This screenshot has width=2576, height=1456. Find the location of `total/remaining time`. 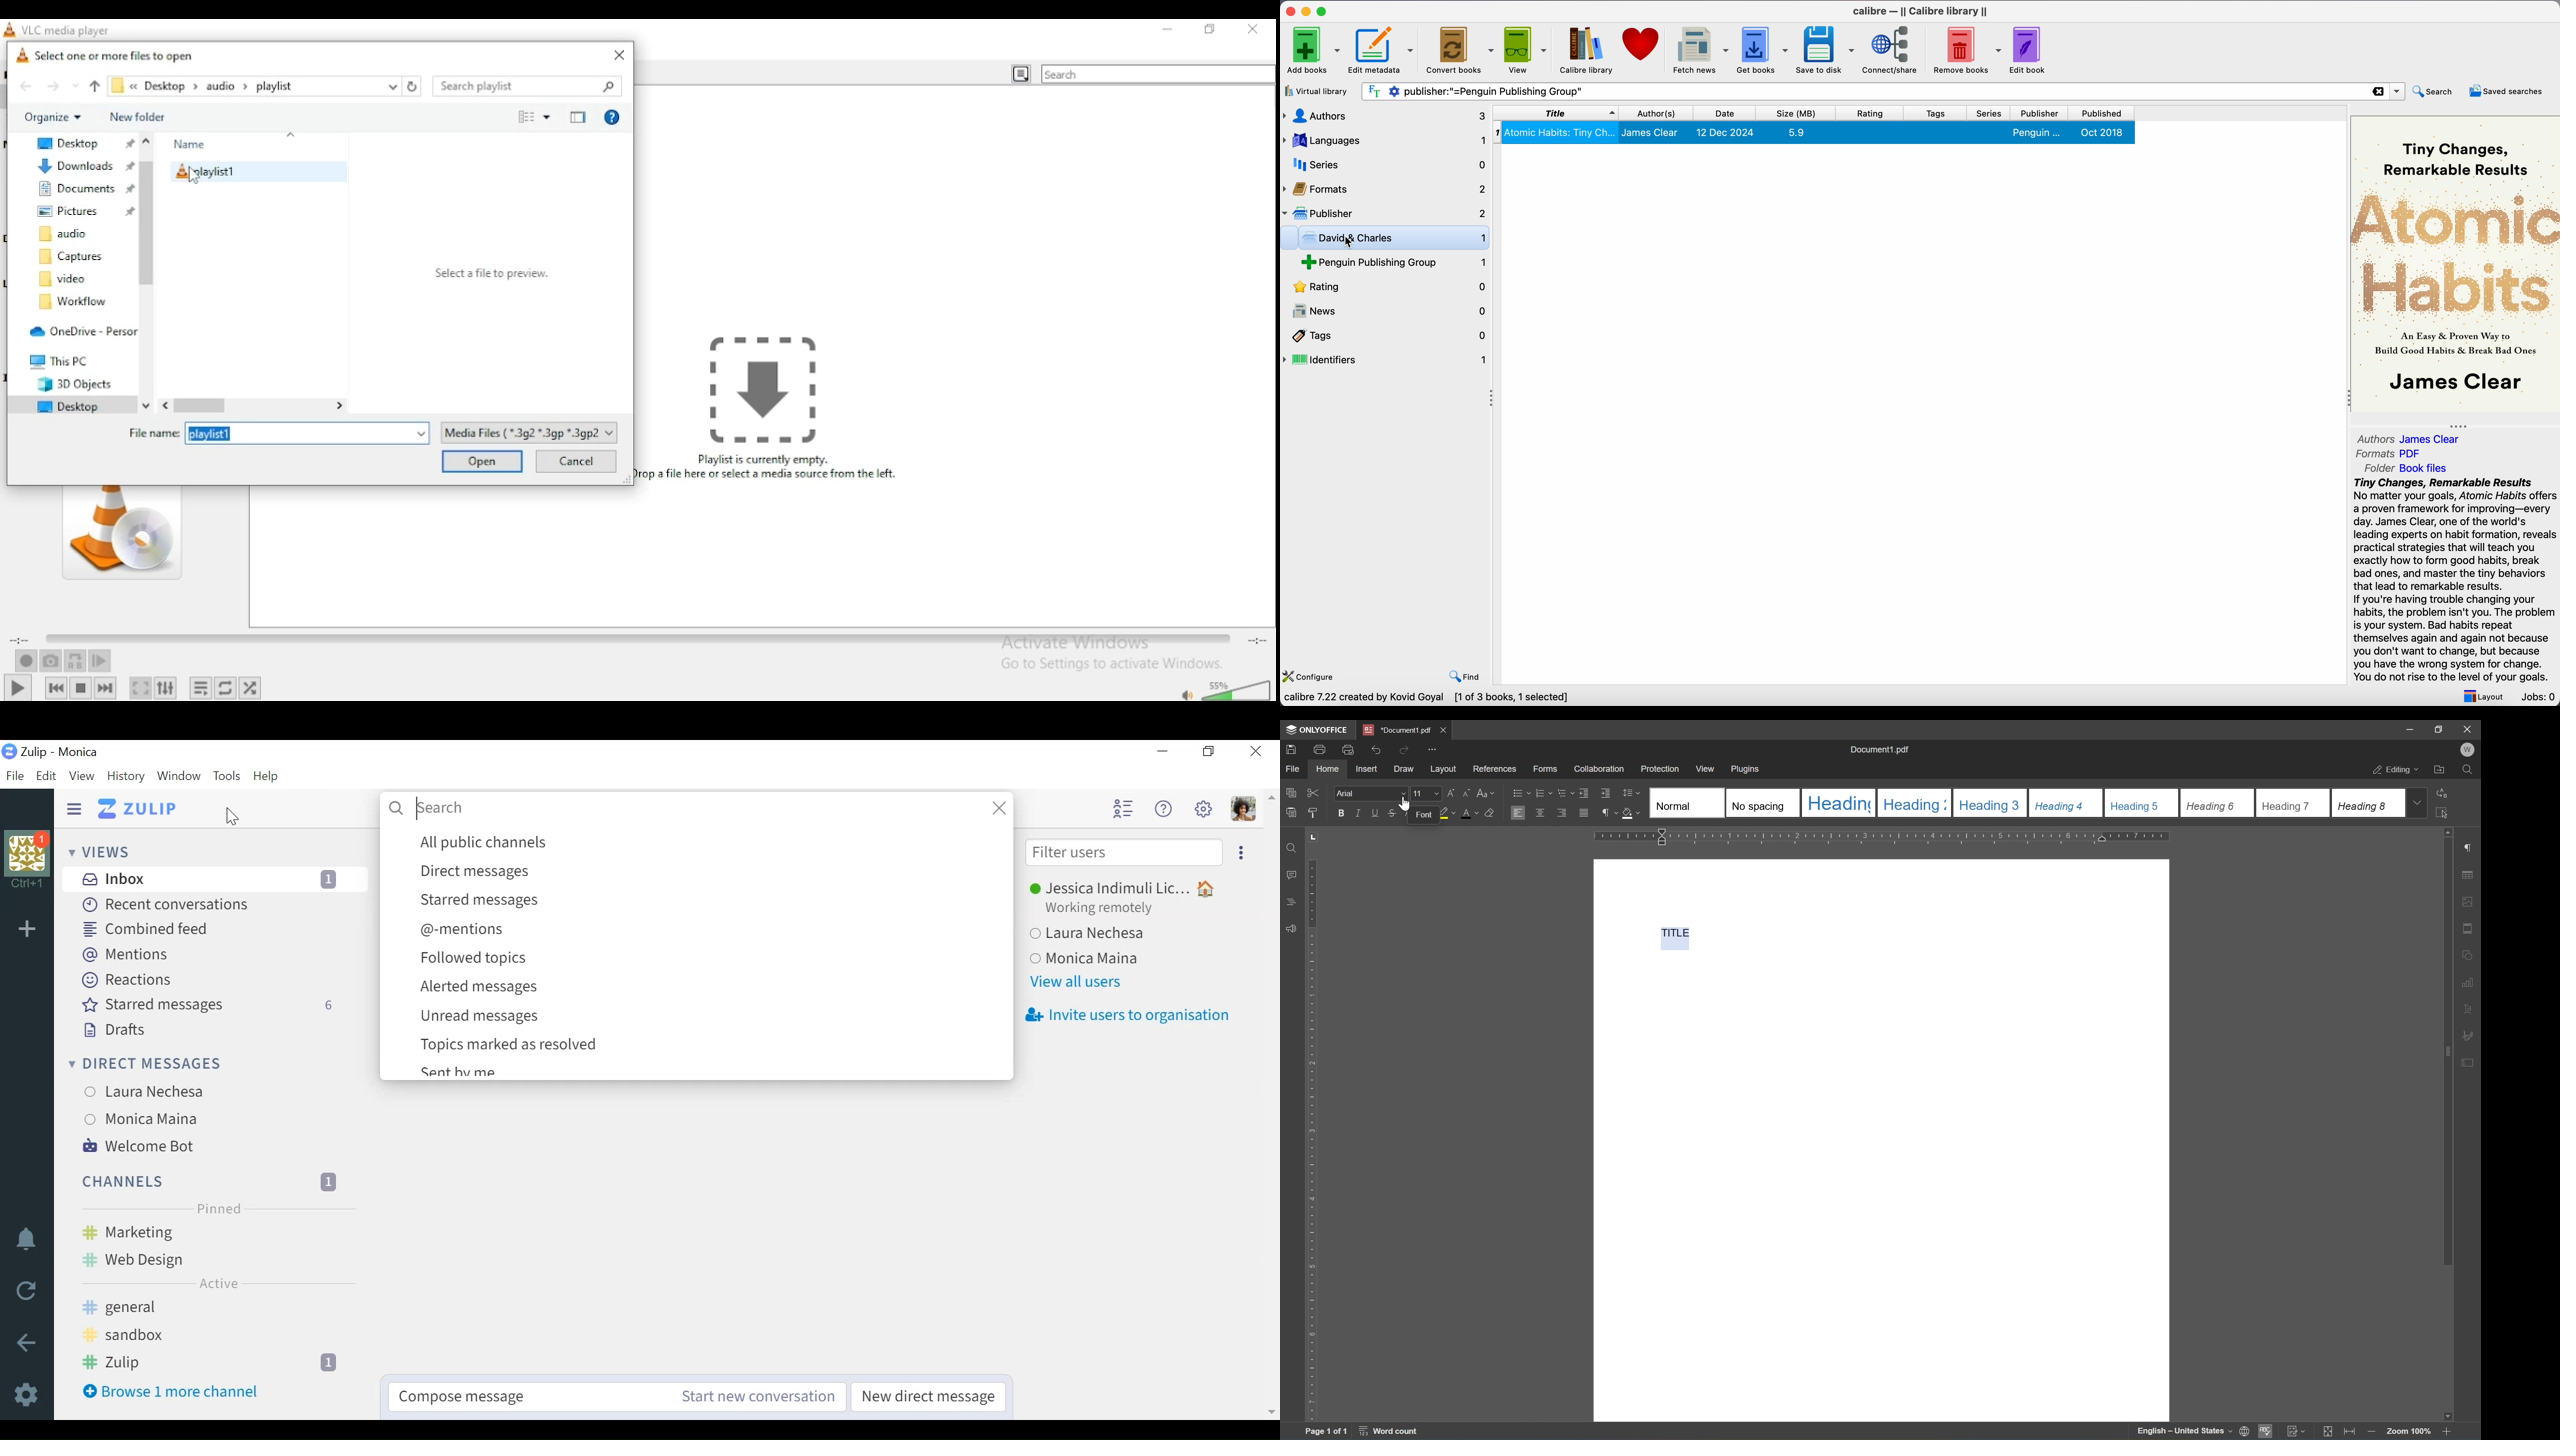

total/remaining time is located at coordinates (1256, 636).